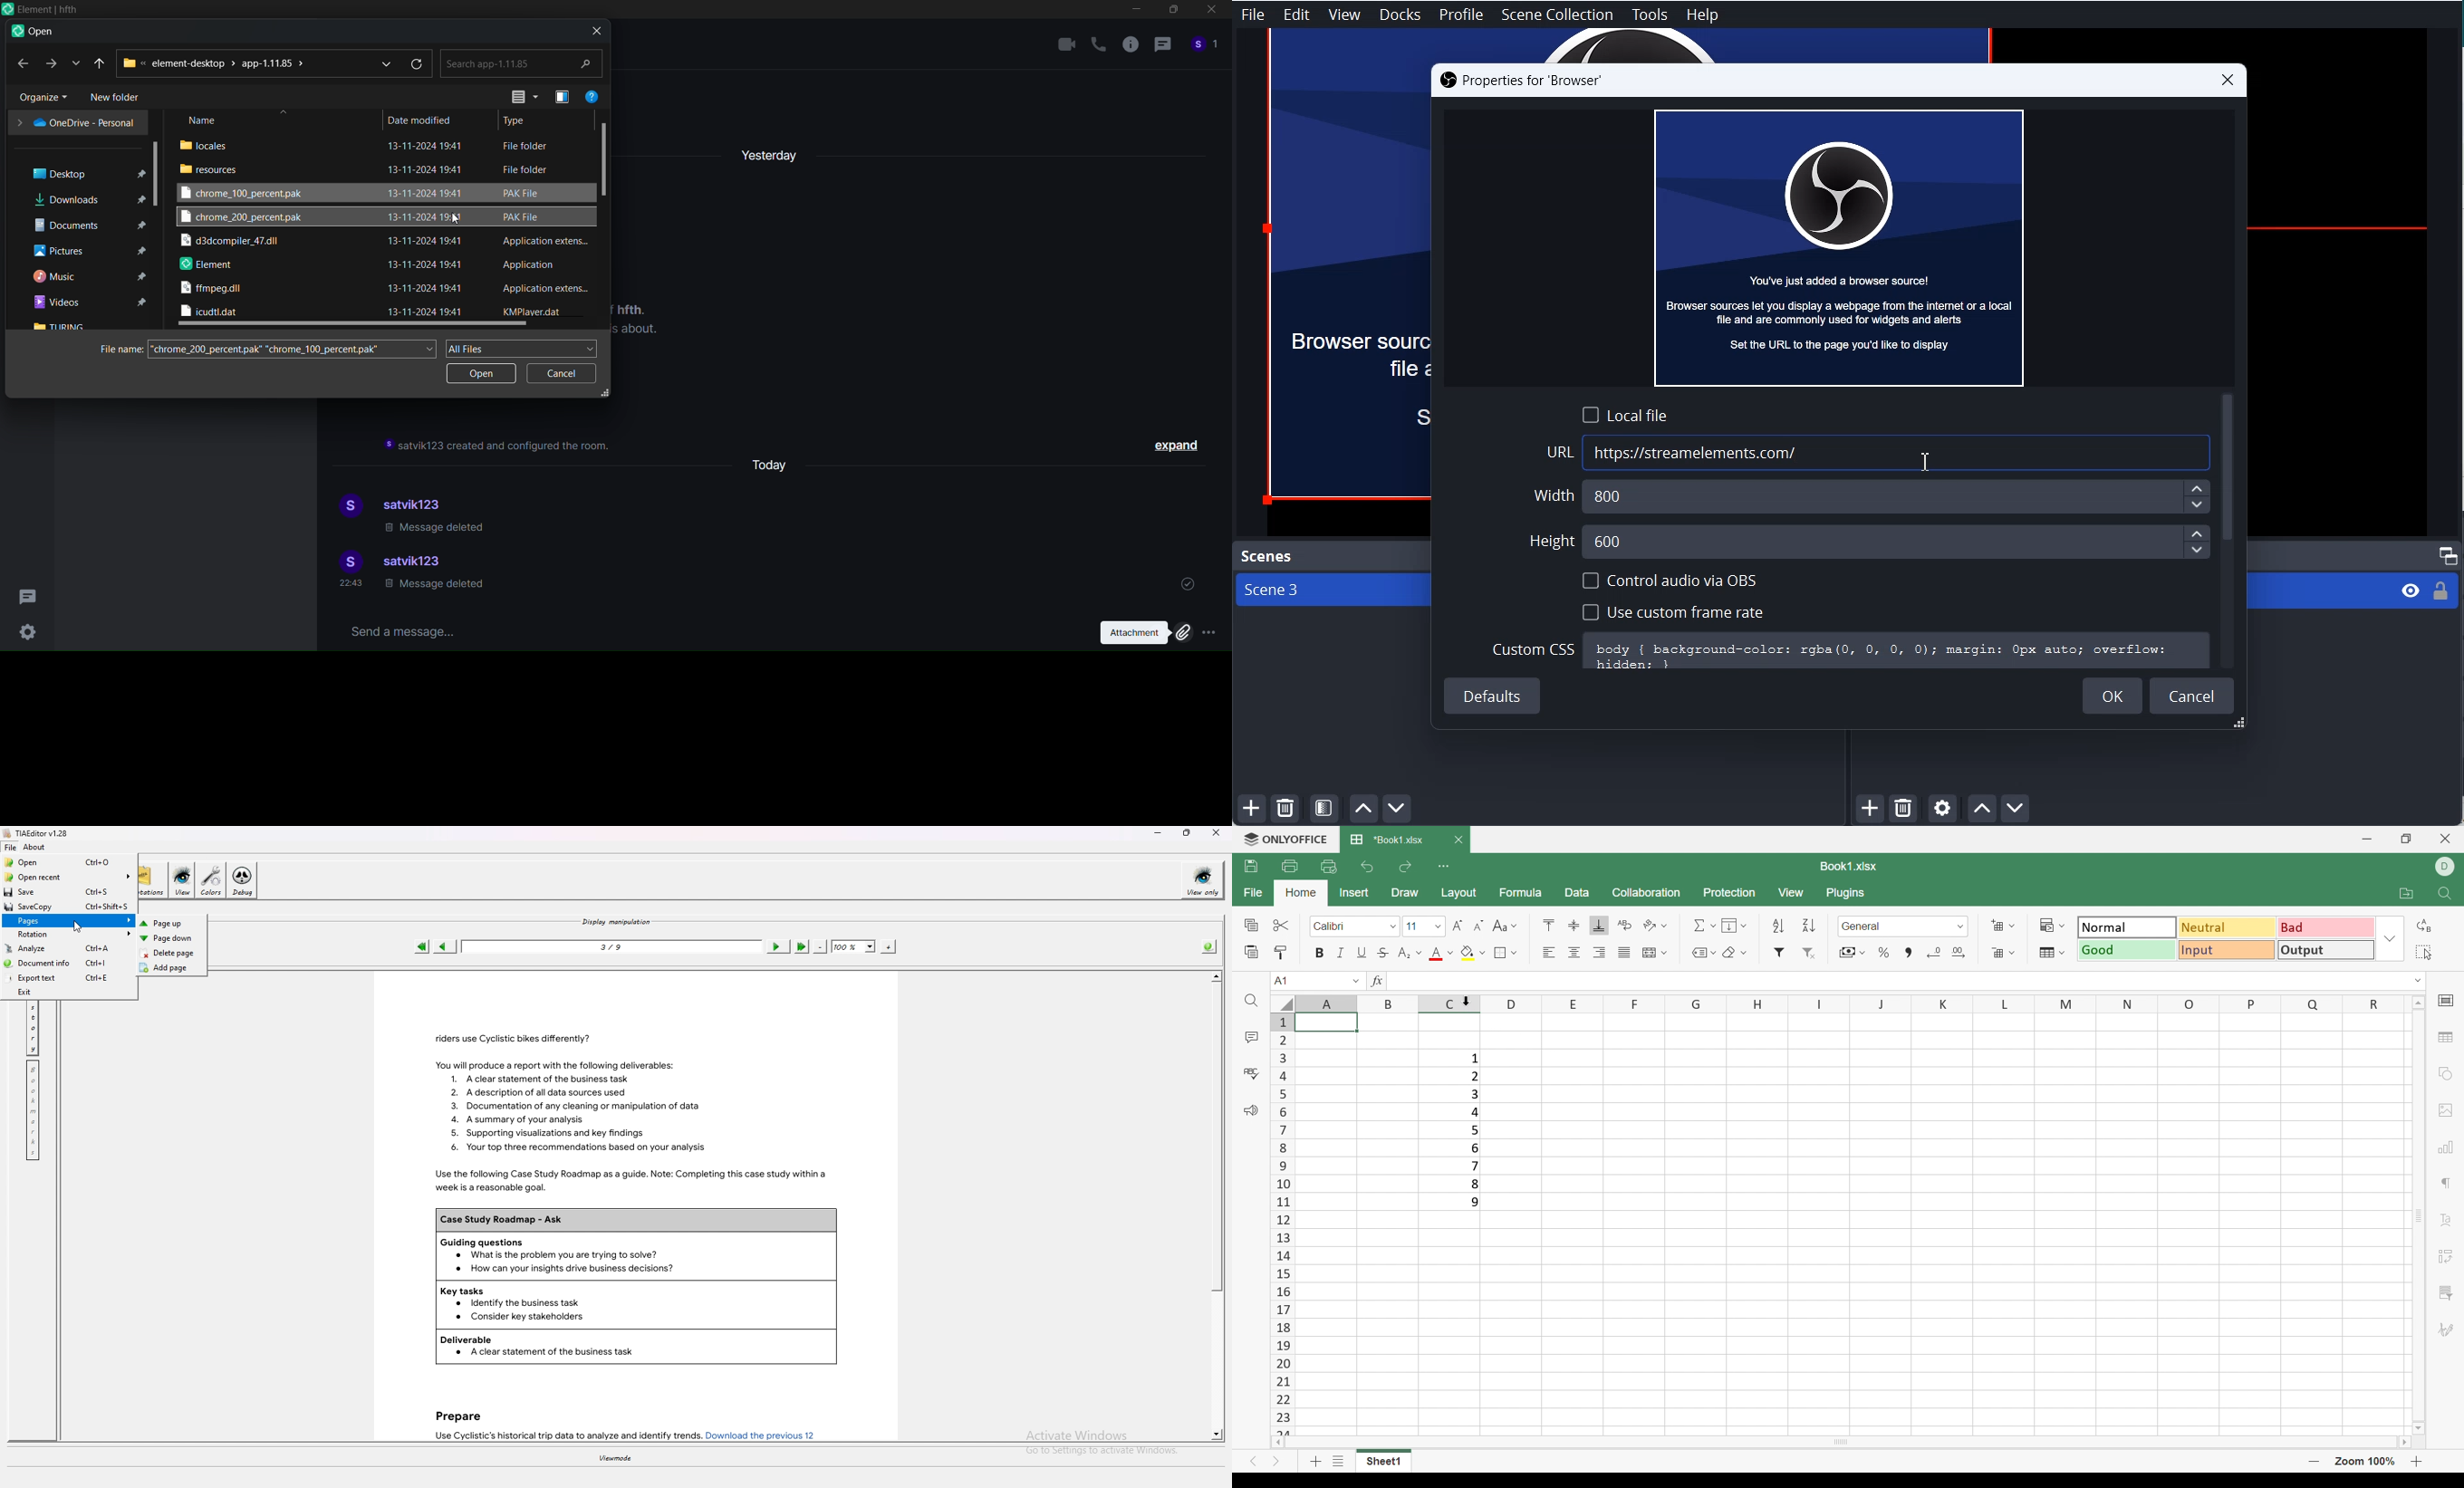  Describe the element at coordinates (2228, 469) in the screenshot. I see `Vertical scroll bar` at that location.